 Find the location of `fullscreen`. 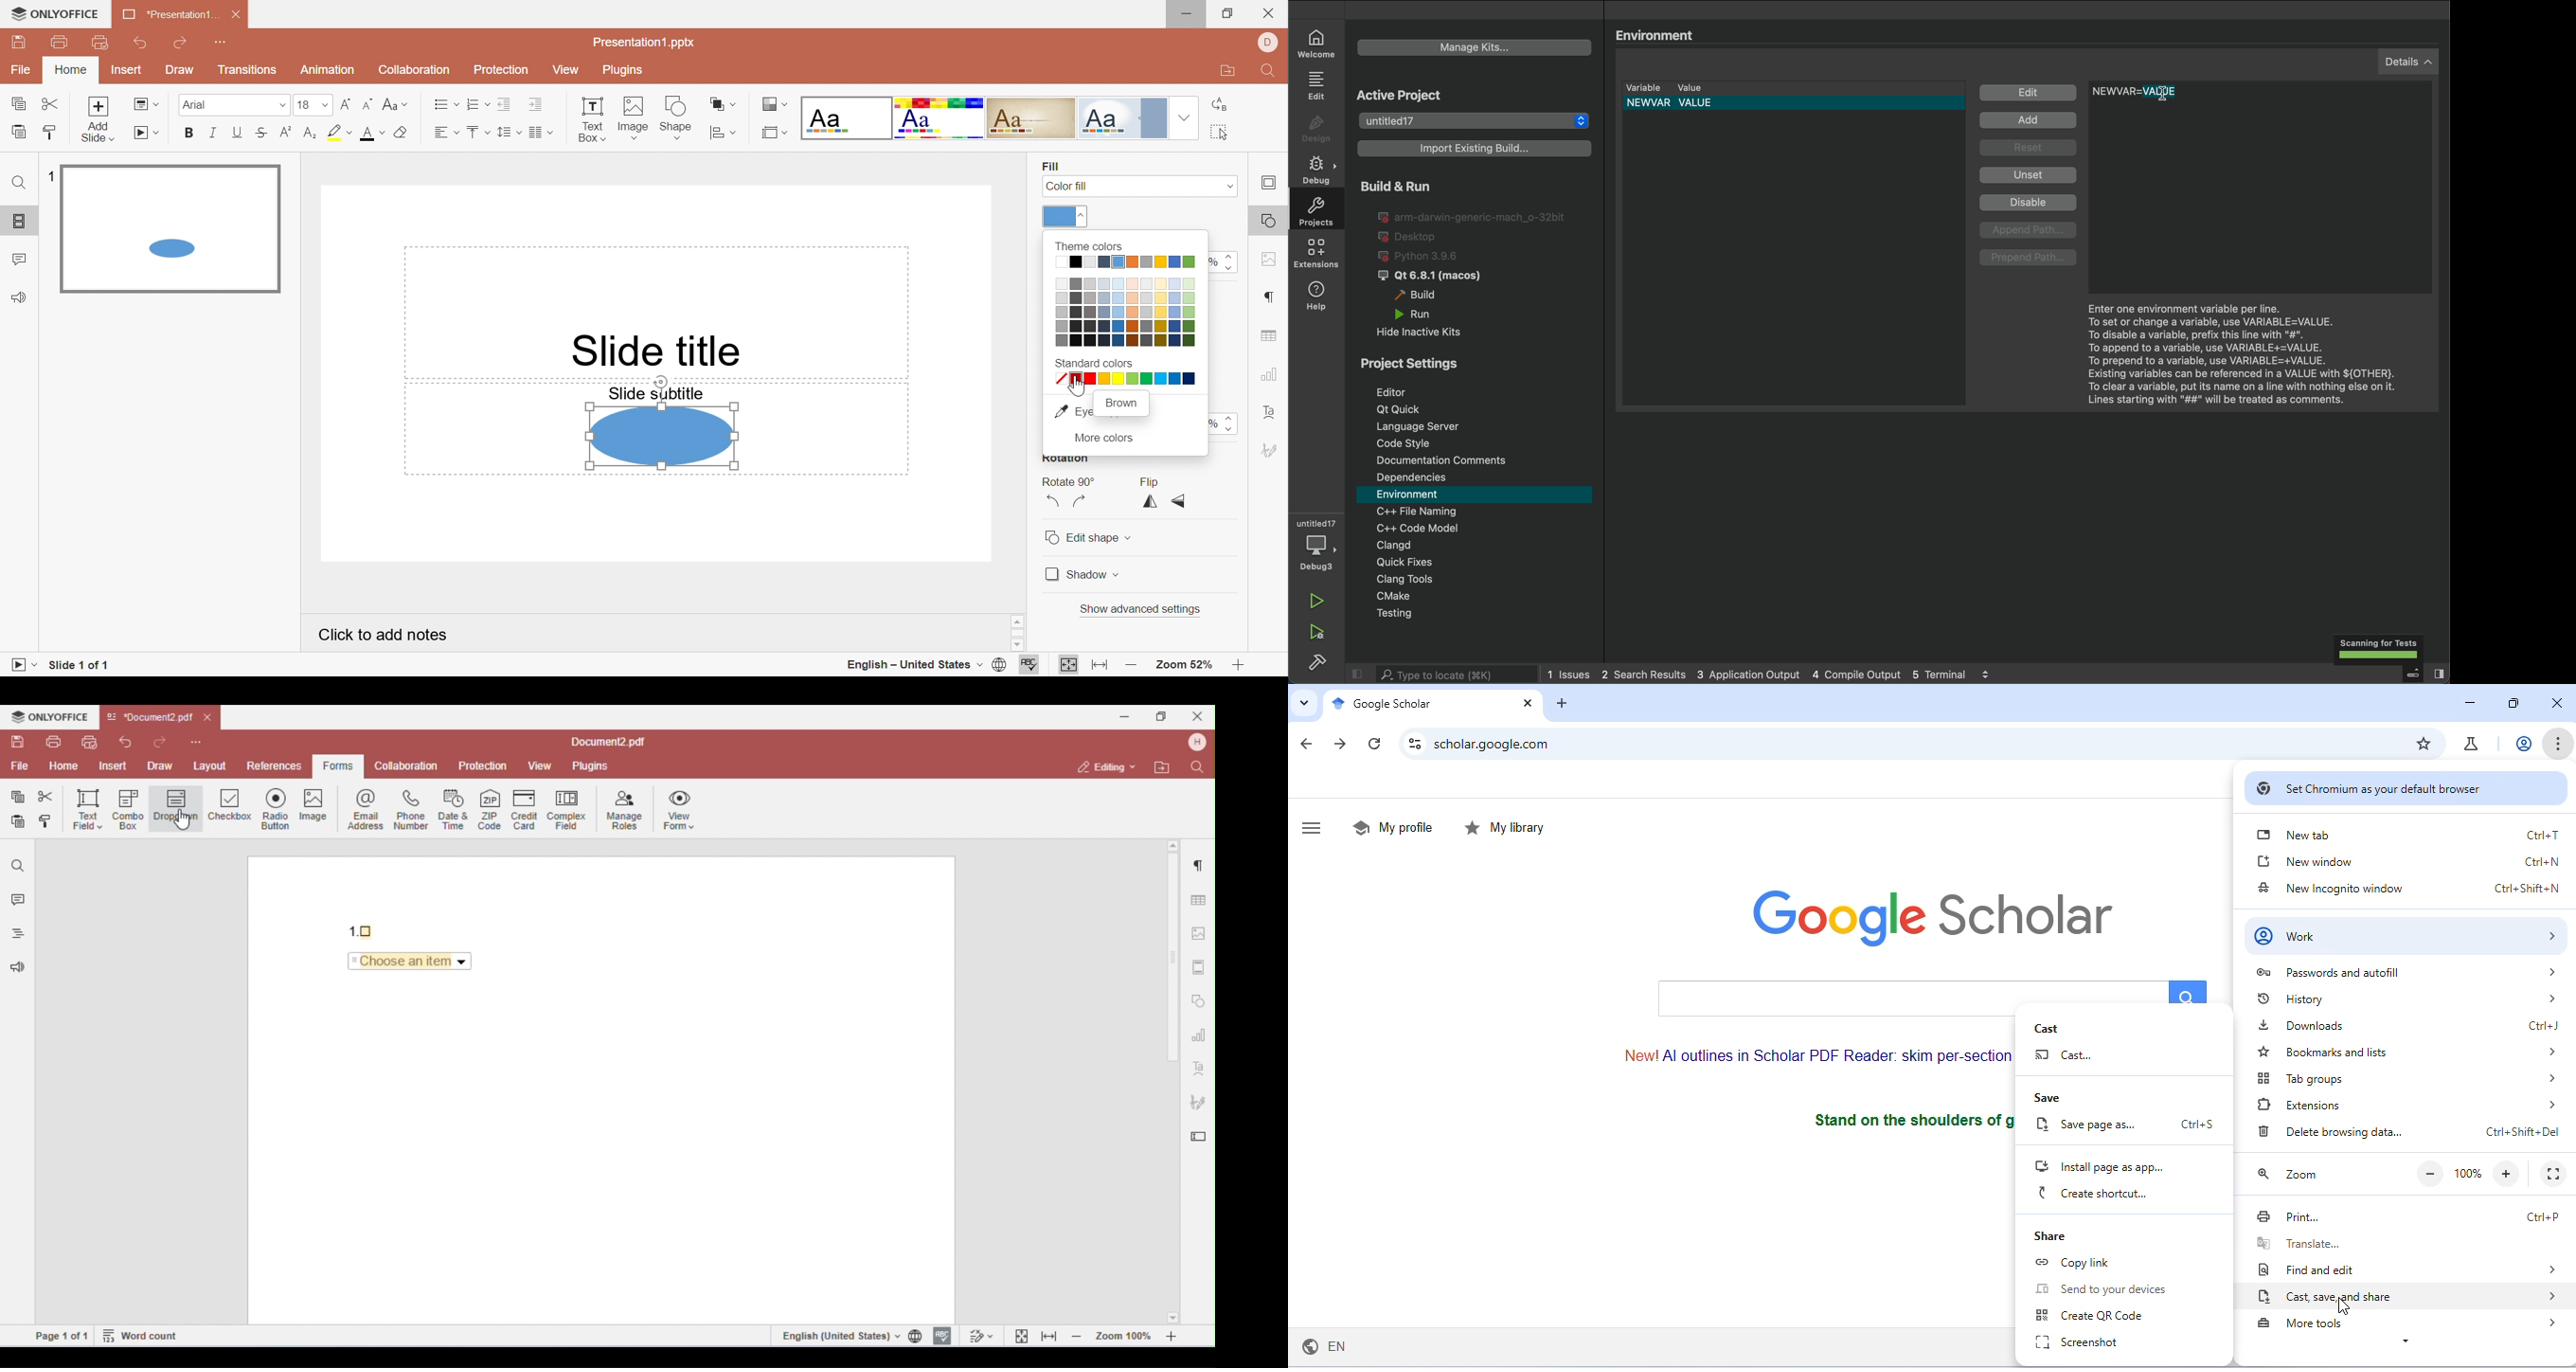

fullscreen is located at coordinates (2555, 1173).